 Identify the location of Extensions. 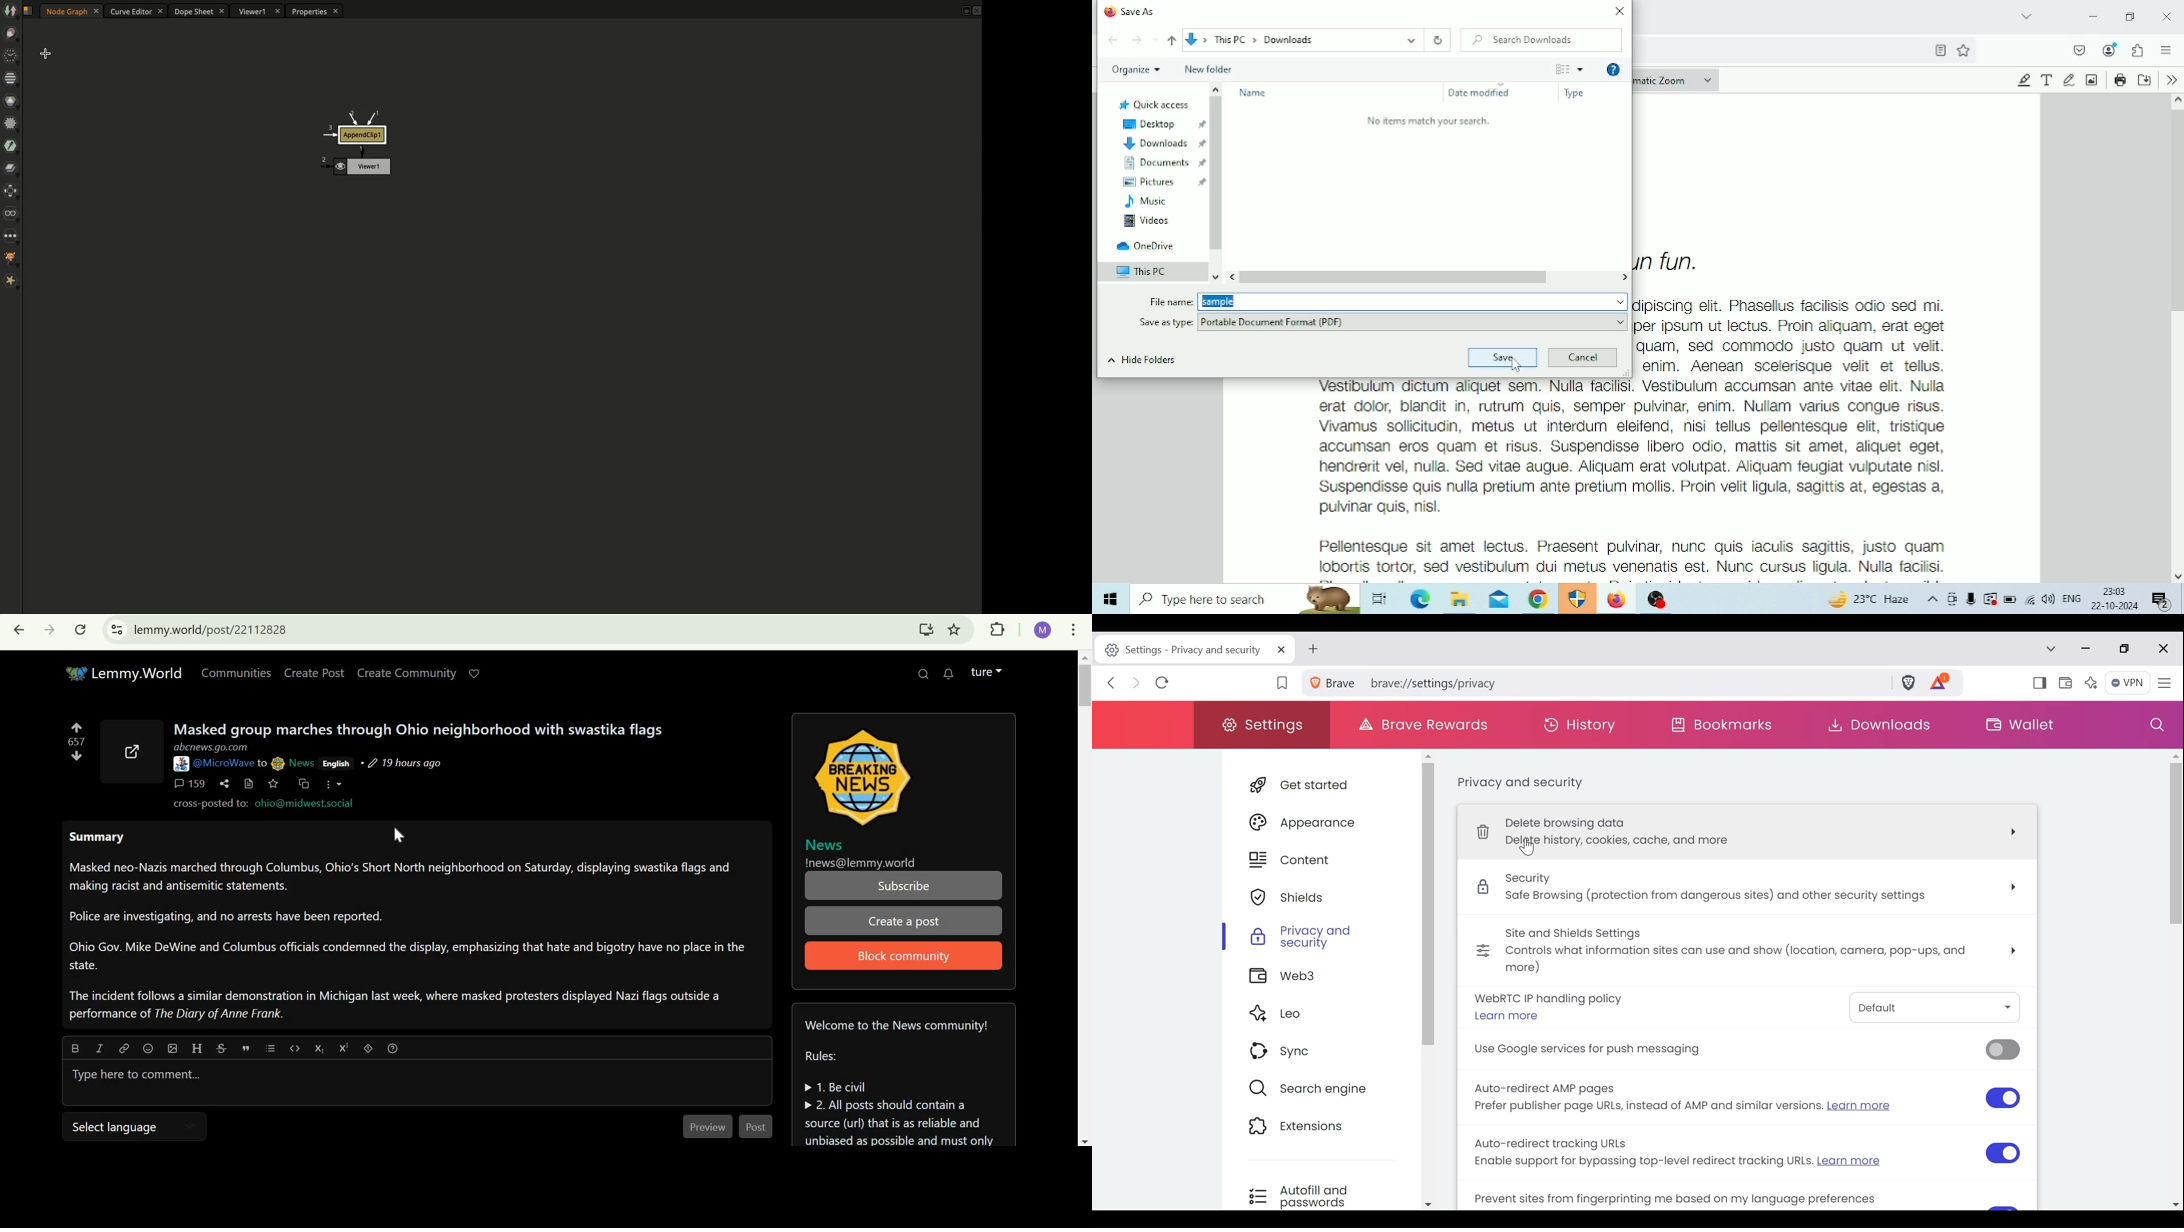
(2139, 51).